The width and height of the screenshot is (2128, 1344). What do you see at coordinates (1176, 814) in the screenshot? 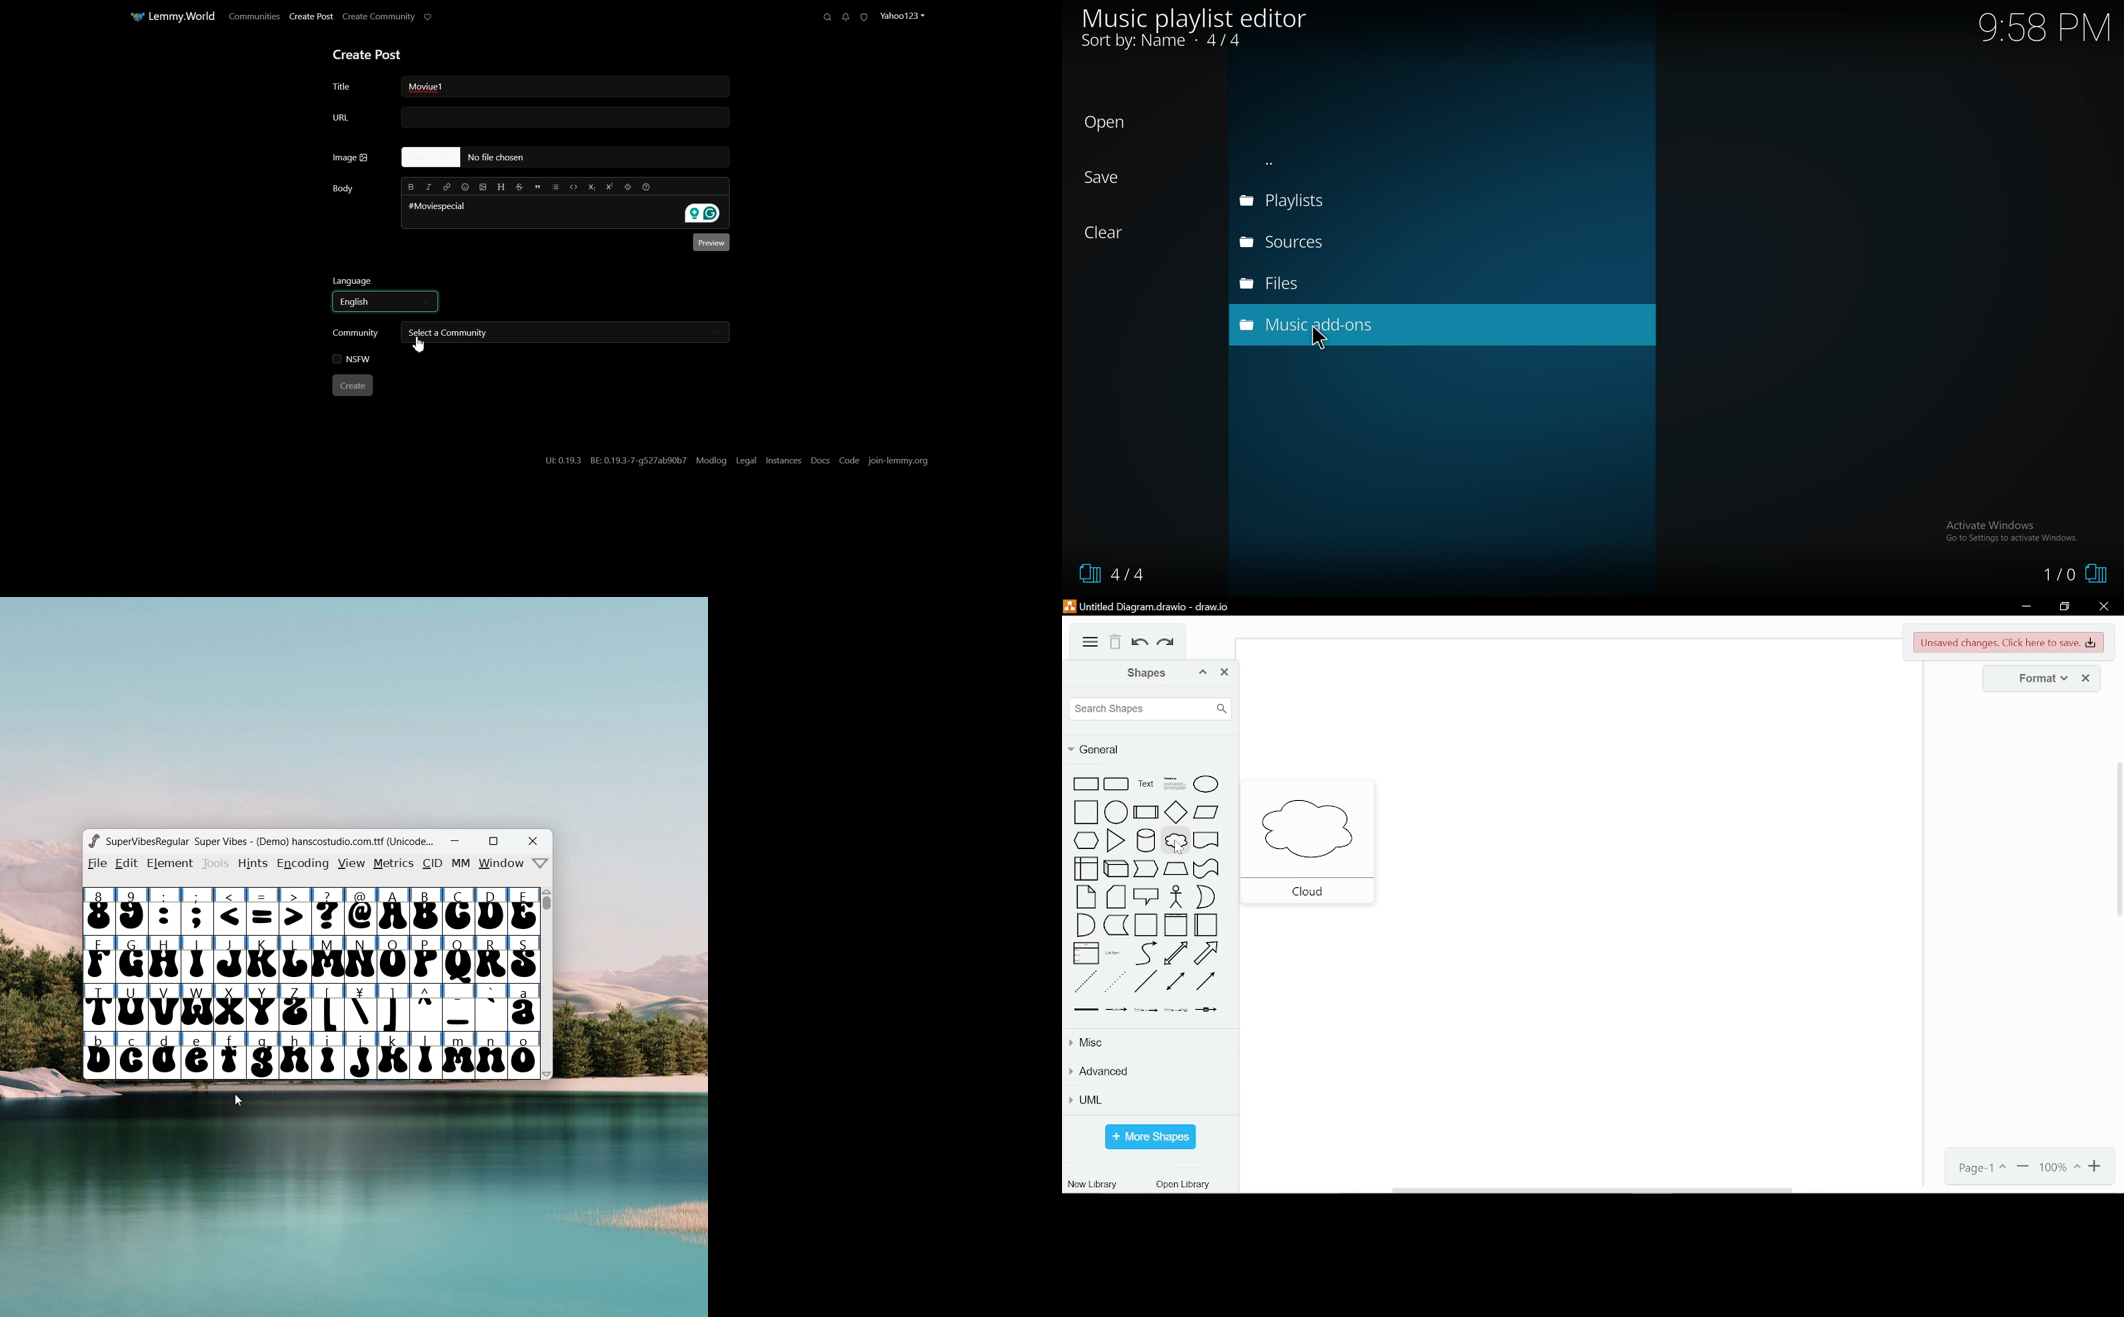
I see `diamond` at bounding box center [1176, 814].